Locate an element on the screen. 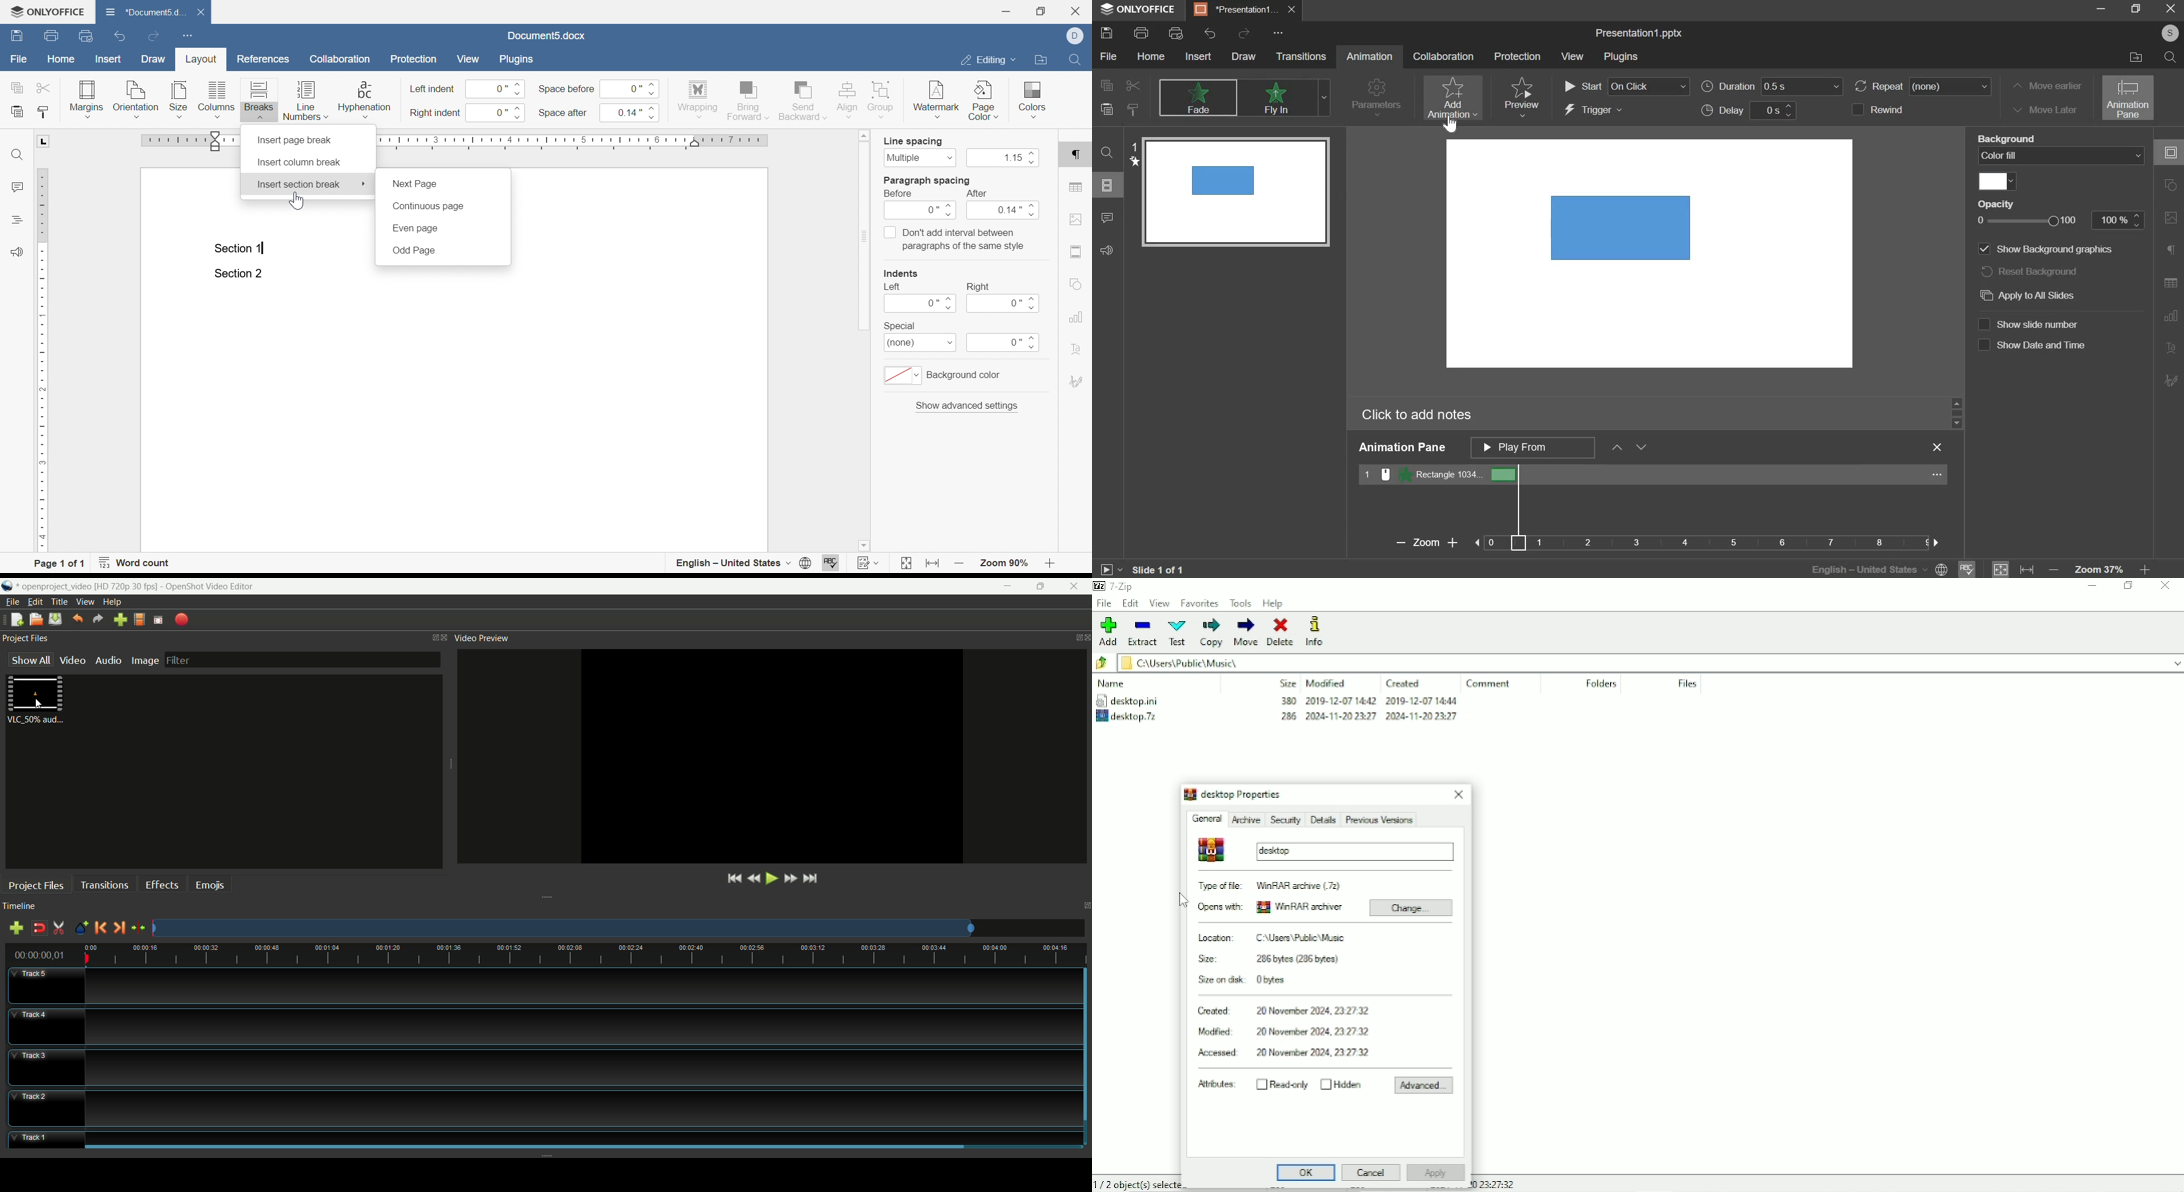 The height and width of the screenshot is (1204, 2184). search is located at coordinates (1109, 152).